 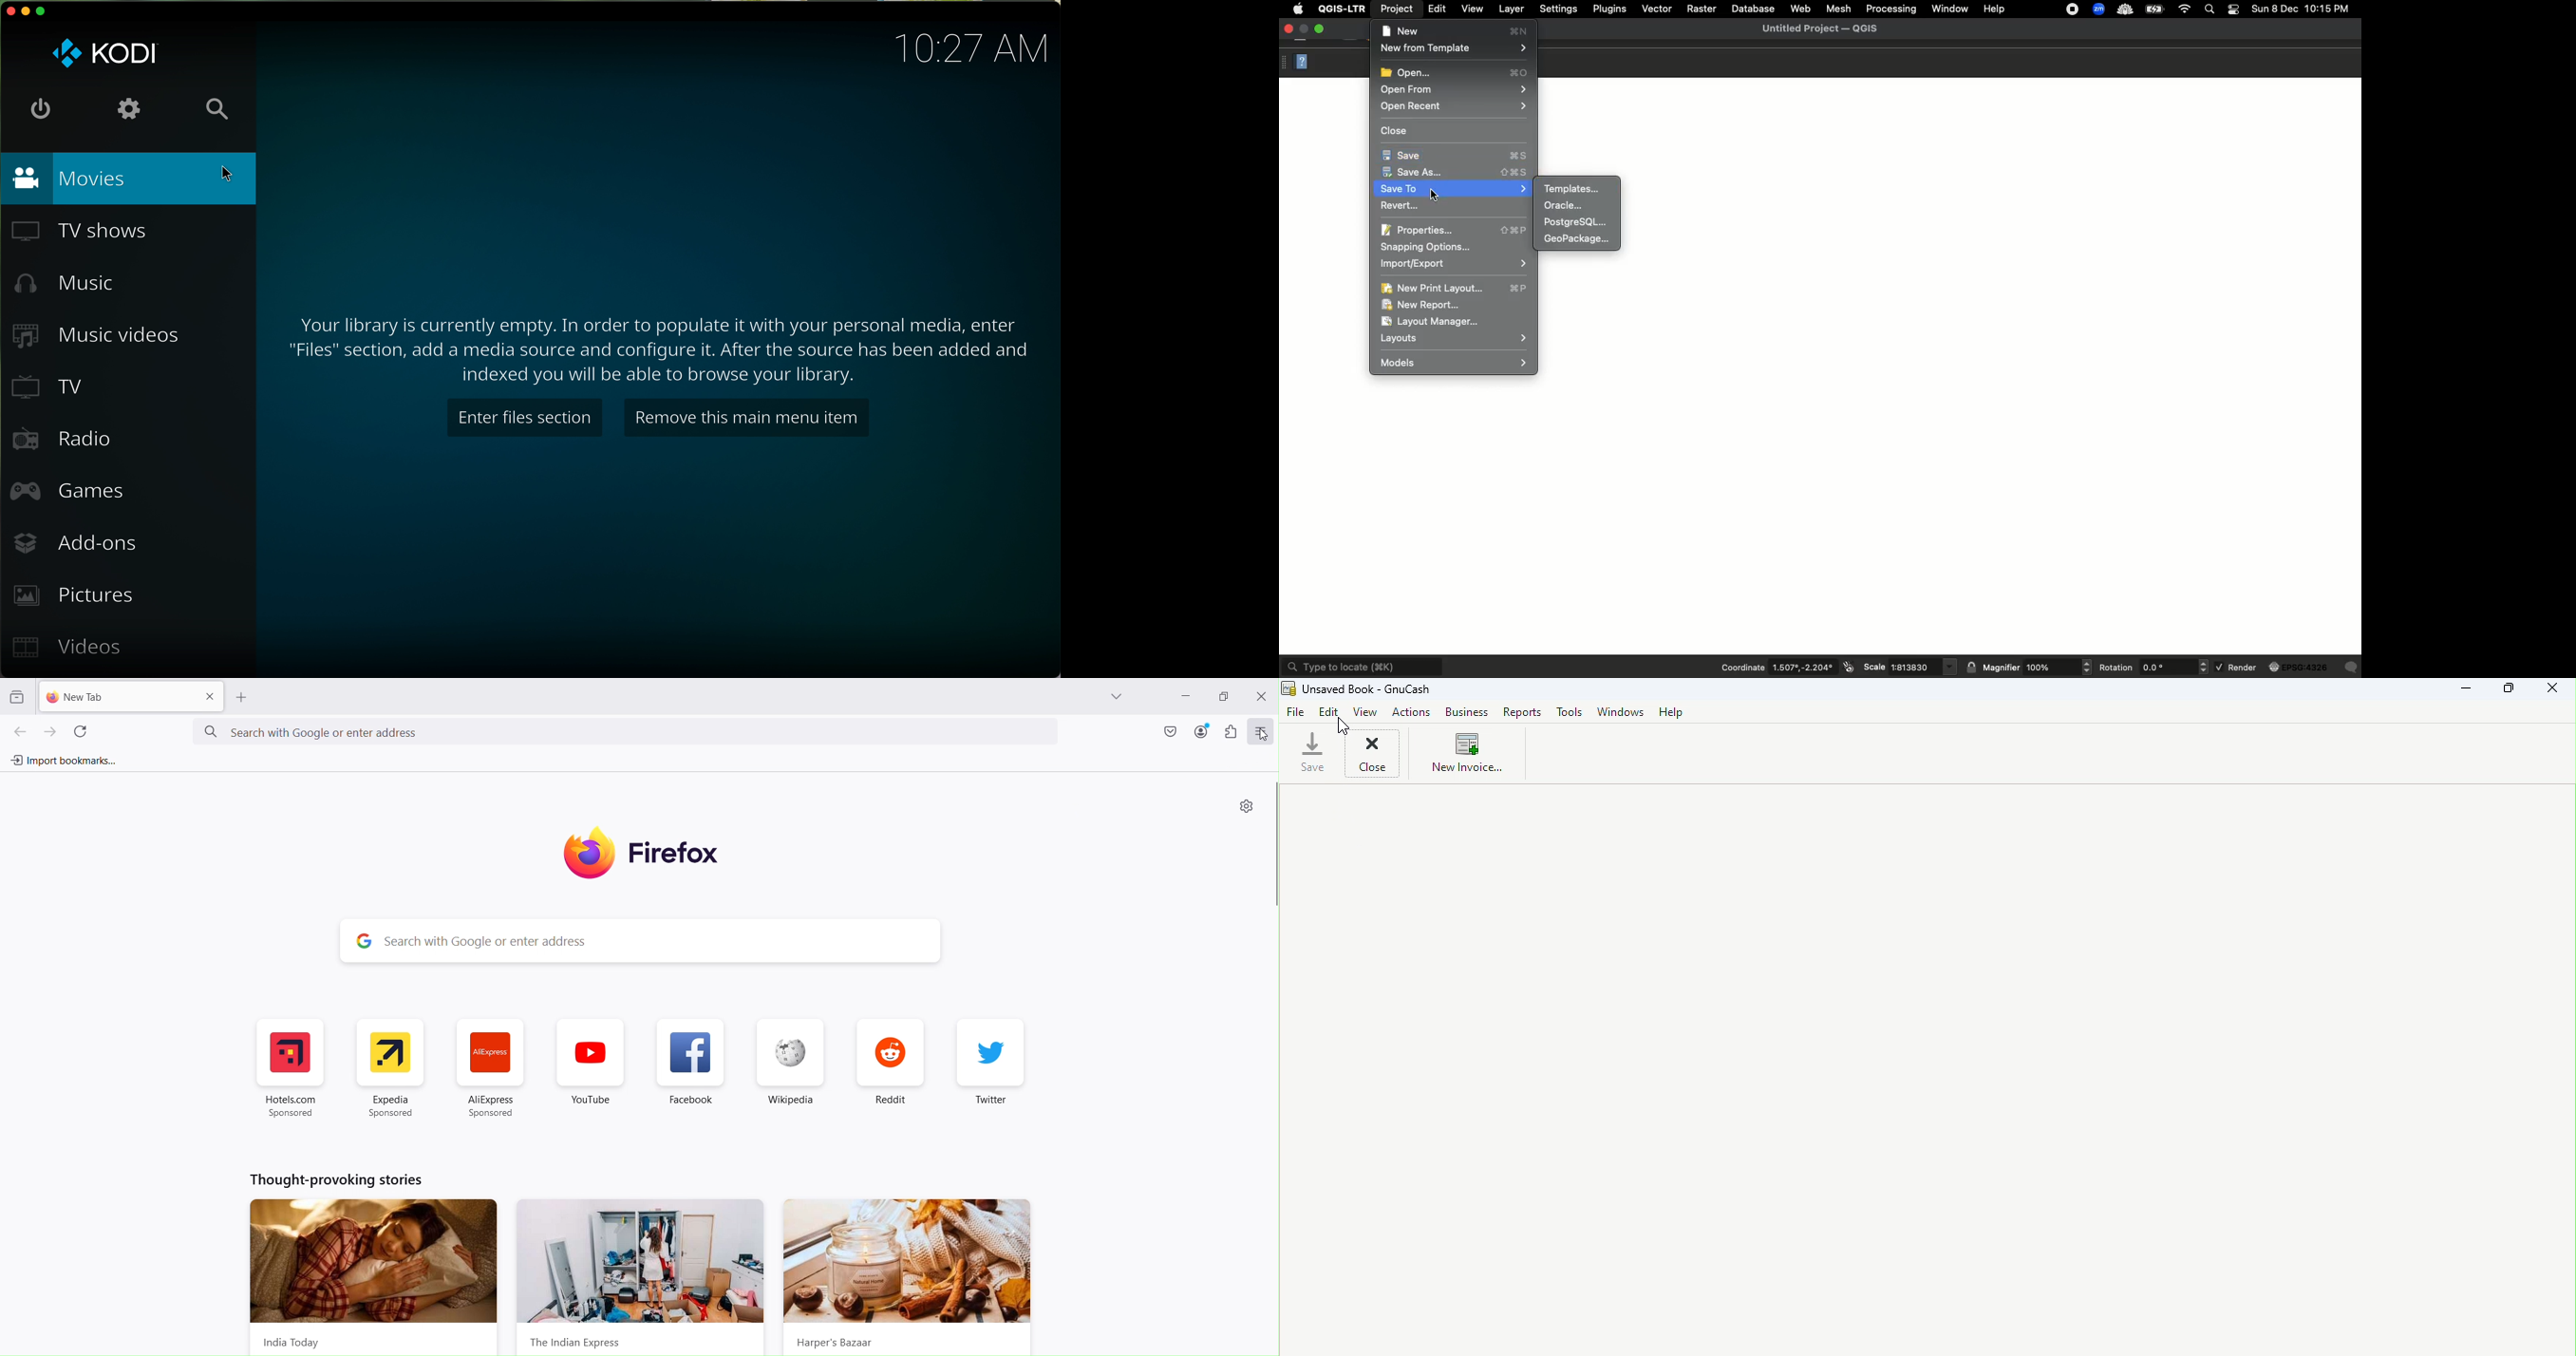 What do you see at coordinates (643, 1278) in the screenshot?
I see `the Indian express` at bounding box center [643, 1278].